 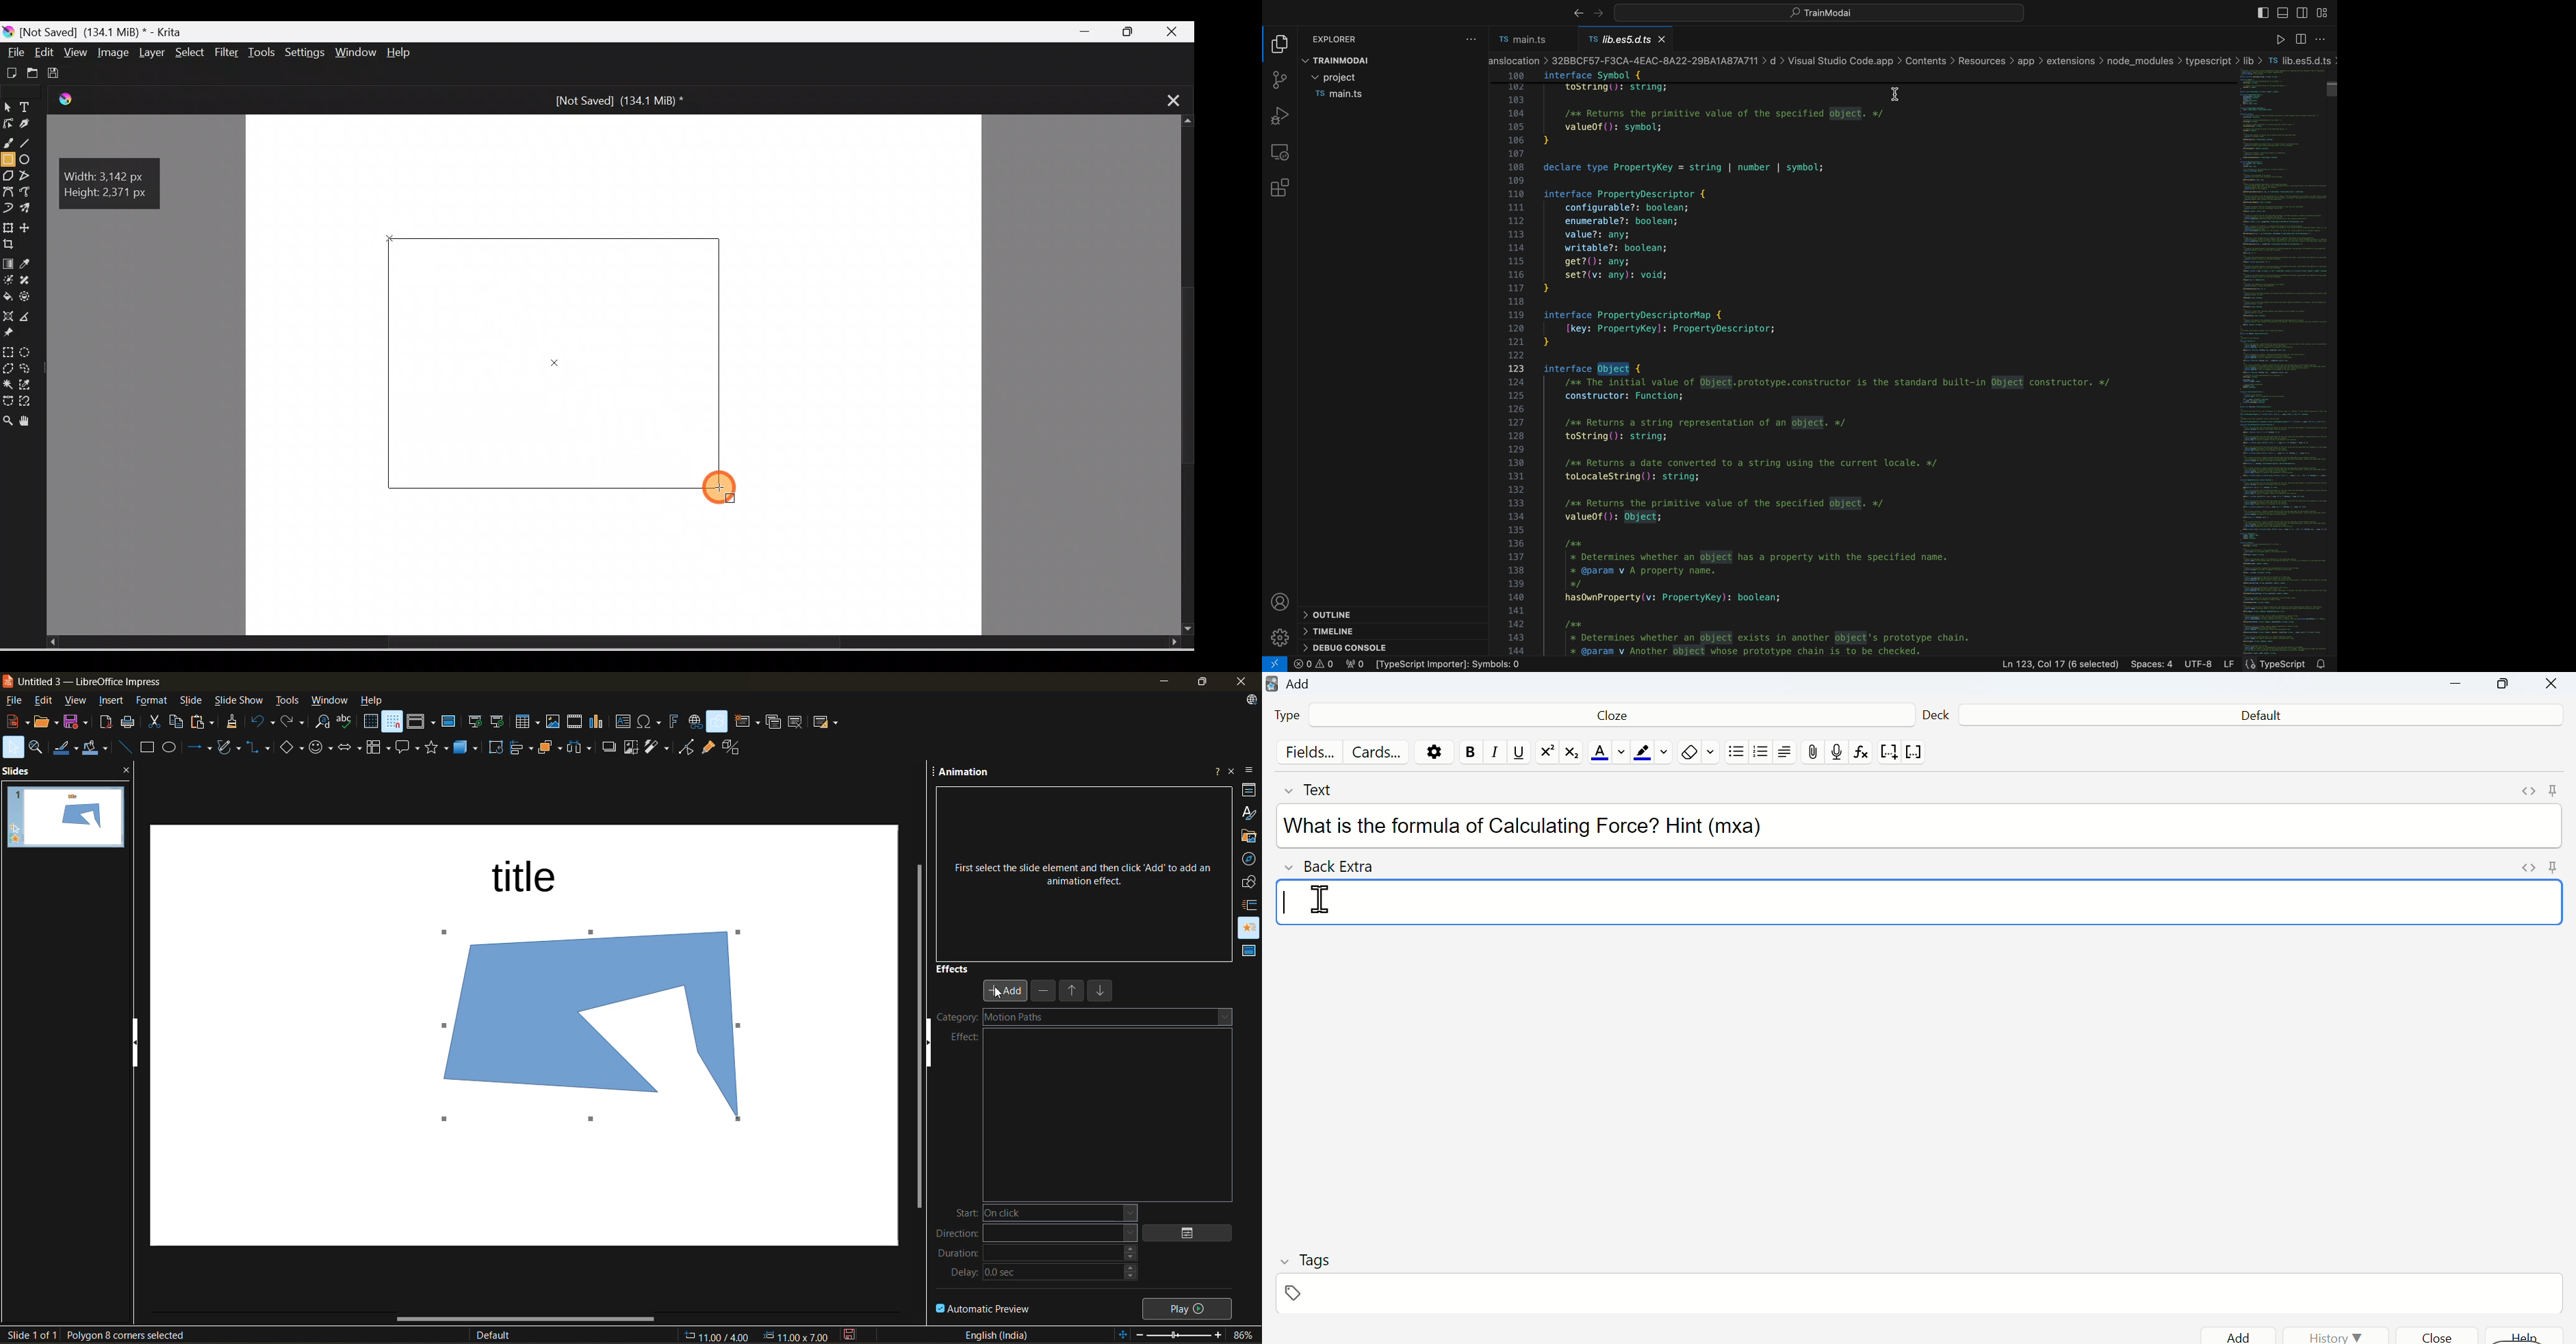 What do you see at coordinates (1437, 751) in the screenshot?
I see `Settings` at bounding box center [1437, 751].